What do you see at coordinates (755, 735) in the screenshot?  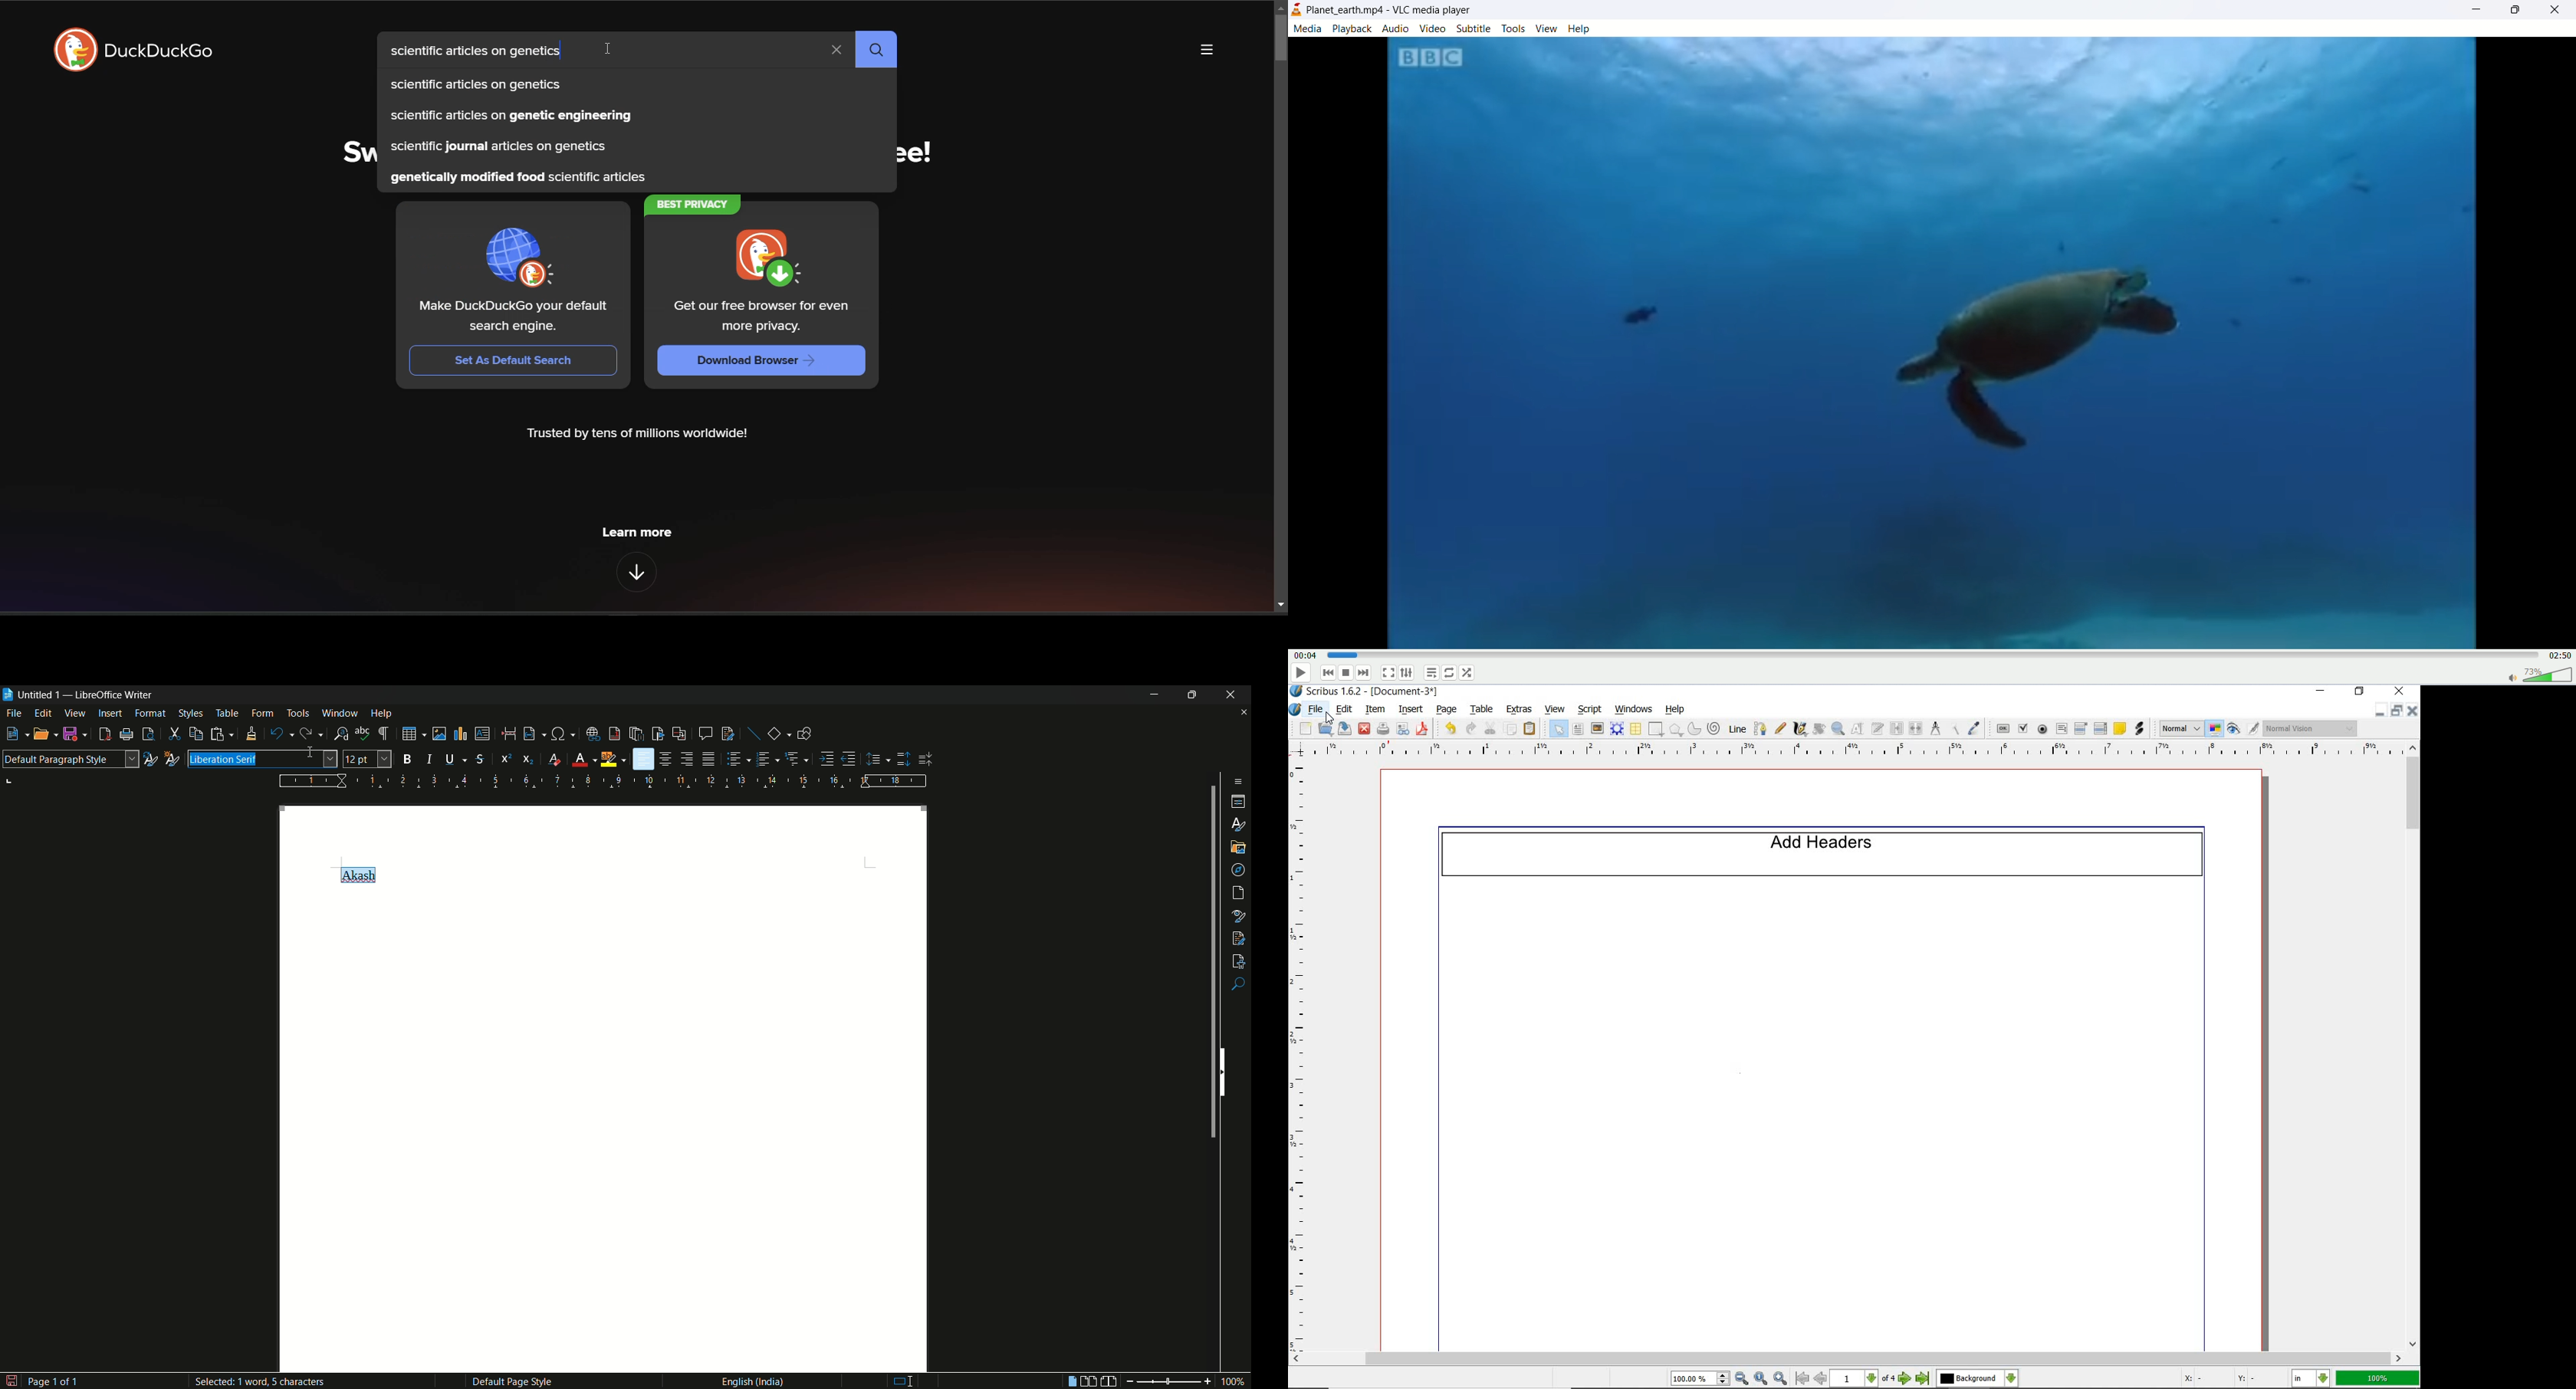 I see `insert line` at bounding box center [755, 735].